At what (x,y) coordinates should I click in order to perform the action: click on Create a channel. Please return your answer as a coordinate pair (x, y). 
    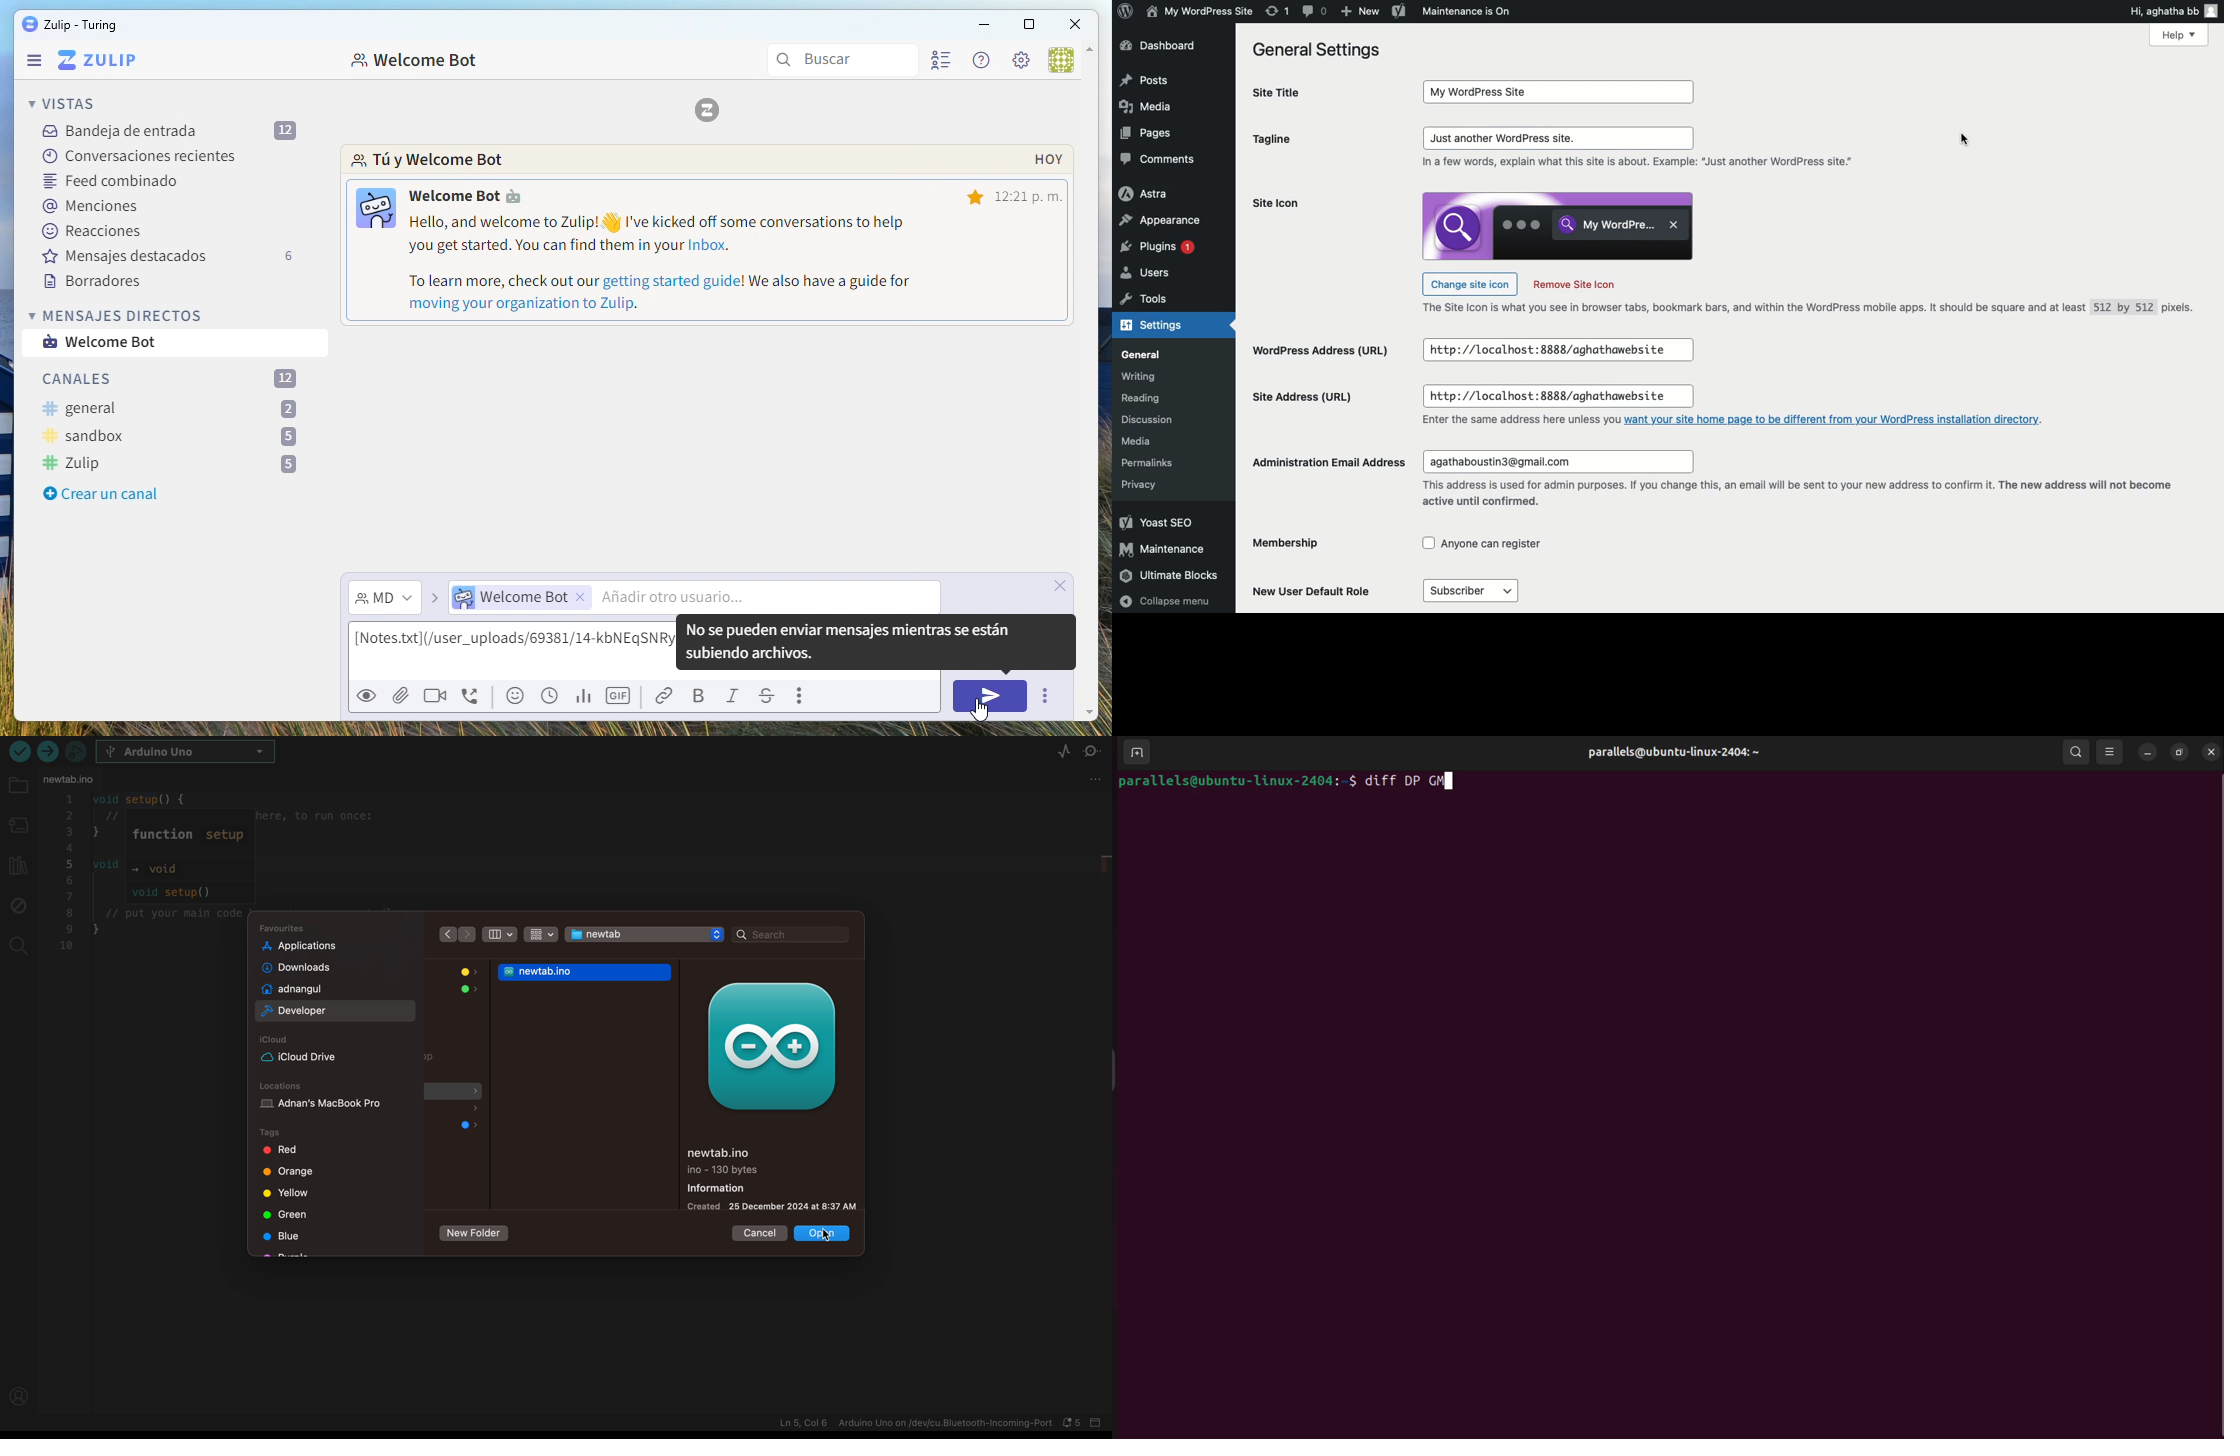
    Looking at the image, I should click on (97, 495).